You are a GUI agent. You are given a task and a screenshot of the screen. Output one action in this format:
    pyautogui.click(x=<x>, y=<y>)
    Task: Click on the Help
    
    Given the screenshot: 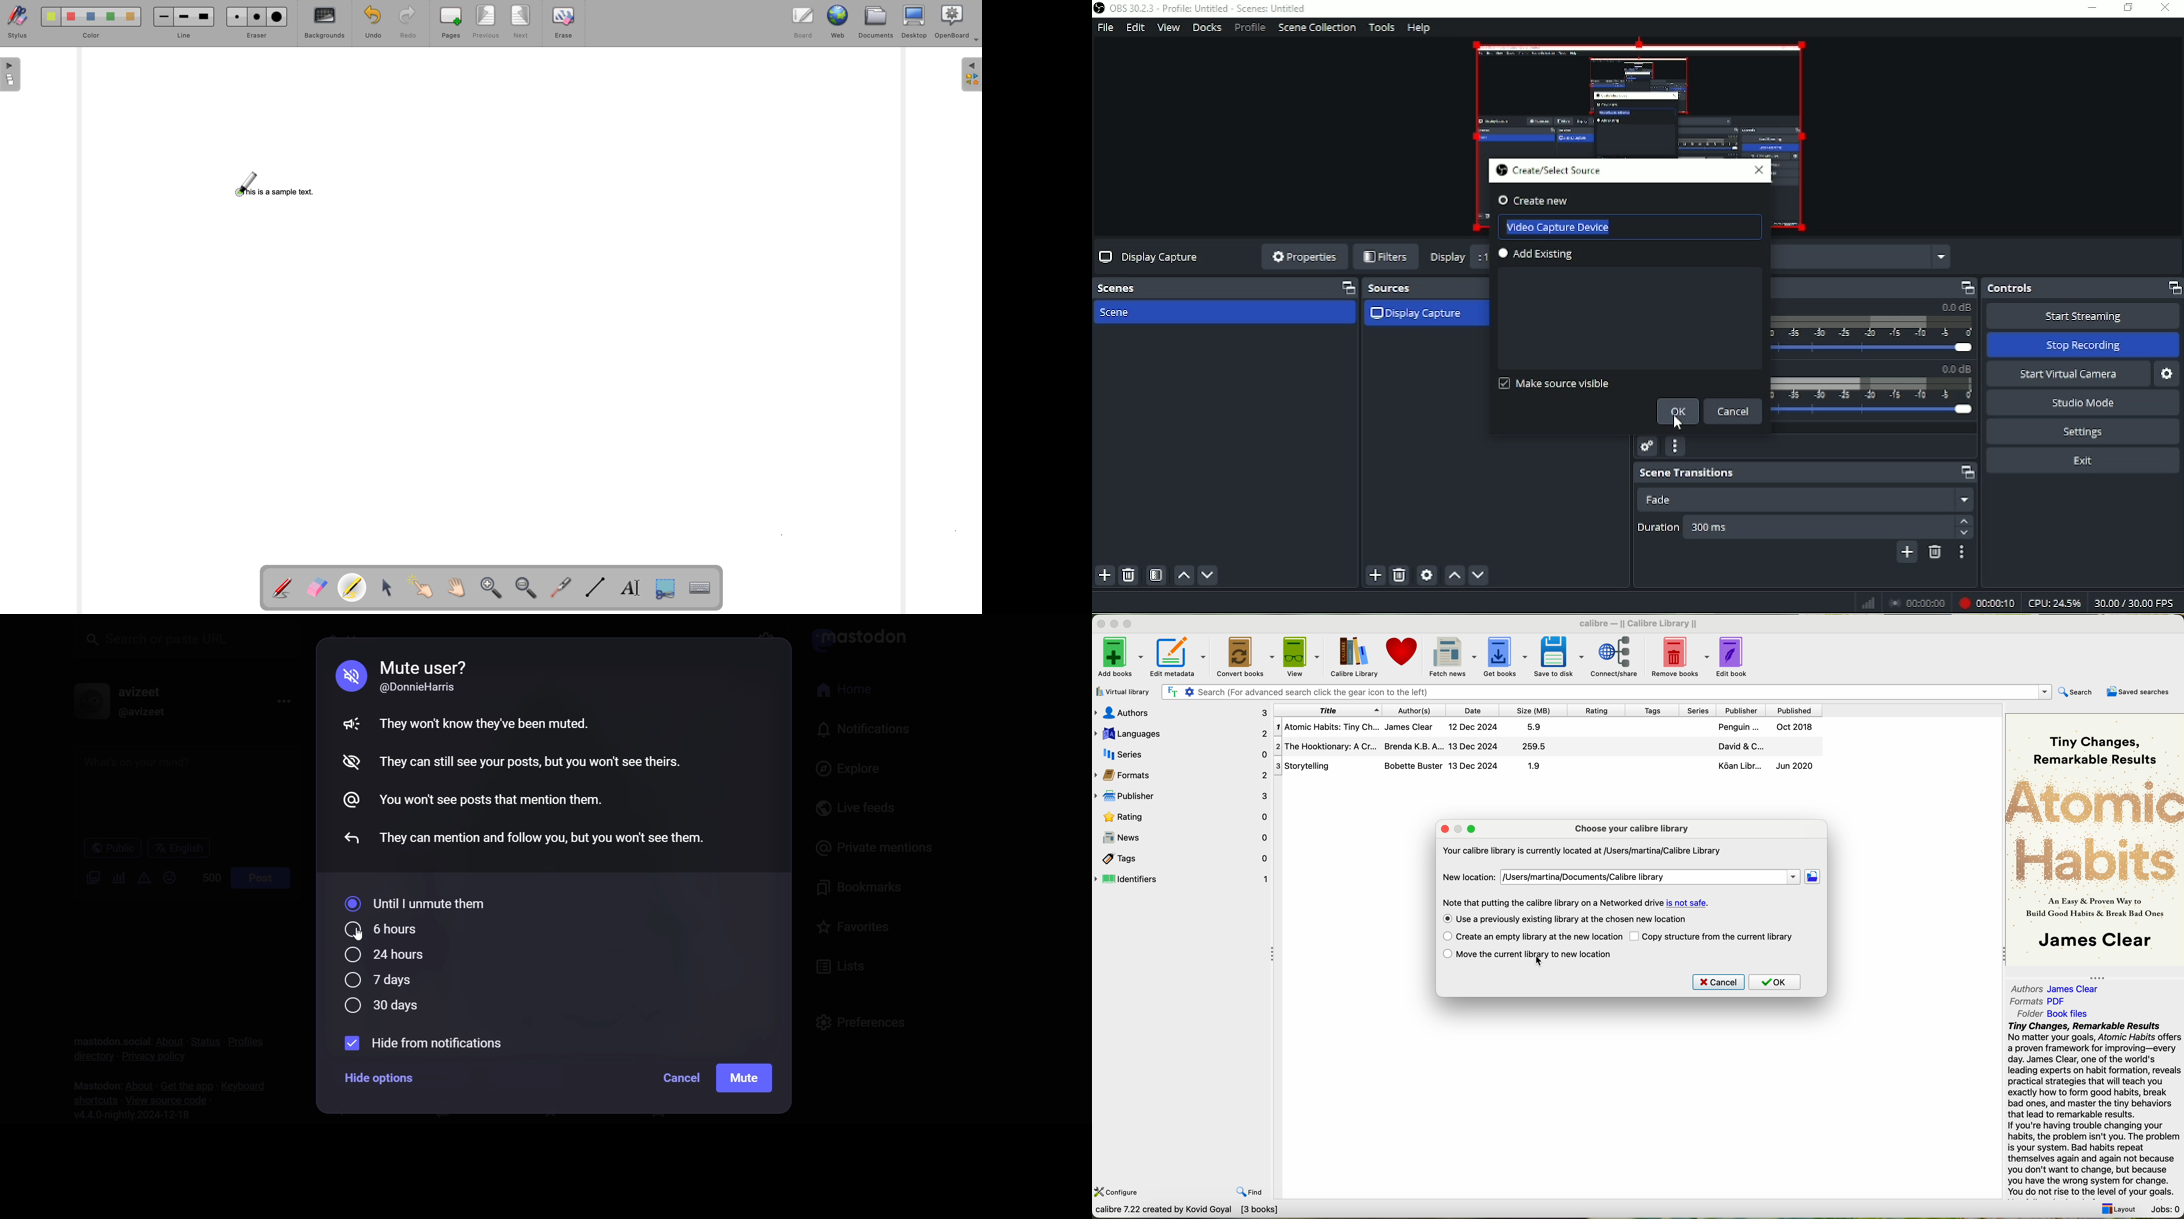 What is the action you would take?
    pyautogui.click(x=1419, y=29)
    